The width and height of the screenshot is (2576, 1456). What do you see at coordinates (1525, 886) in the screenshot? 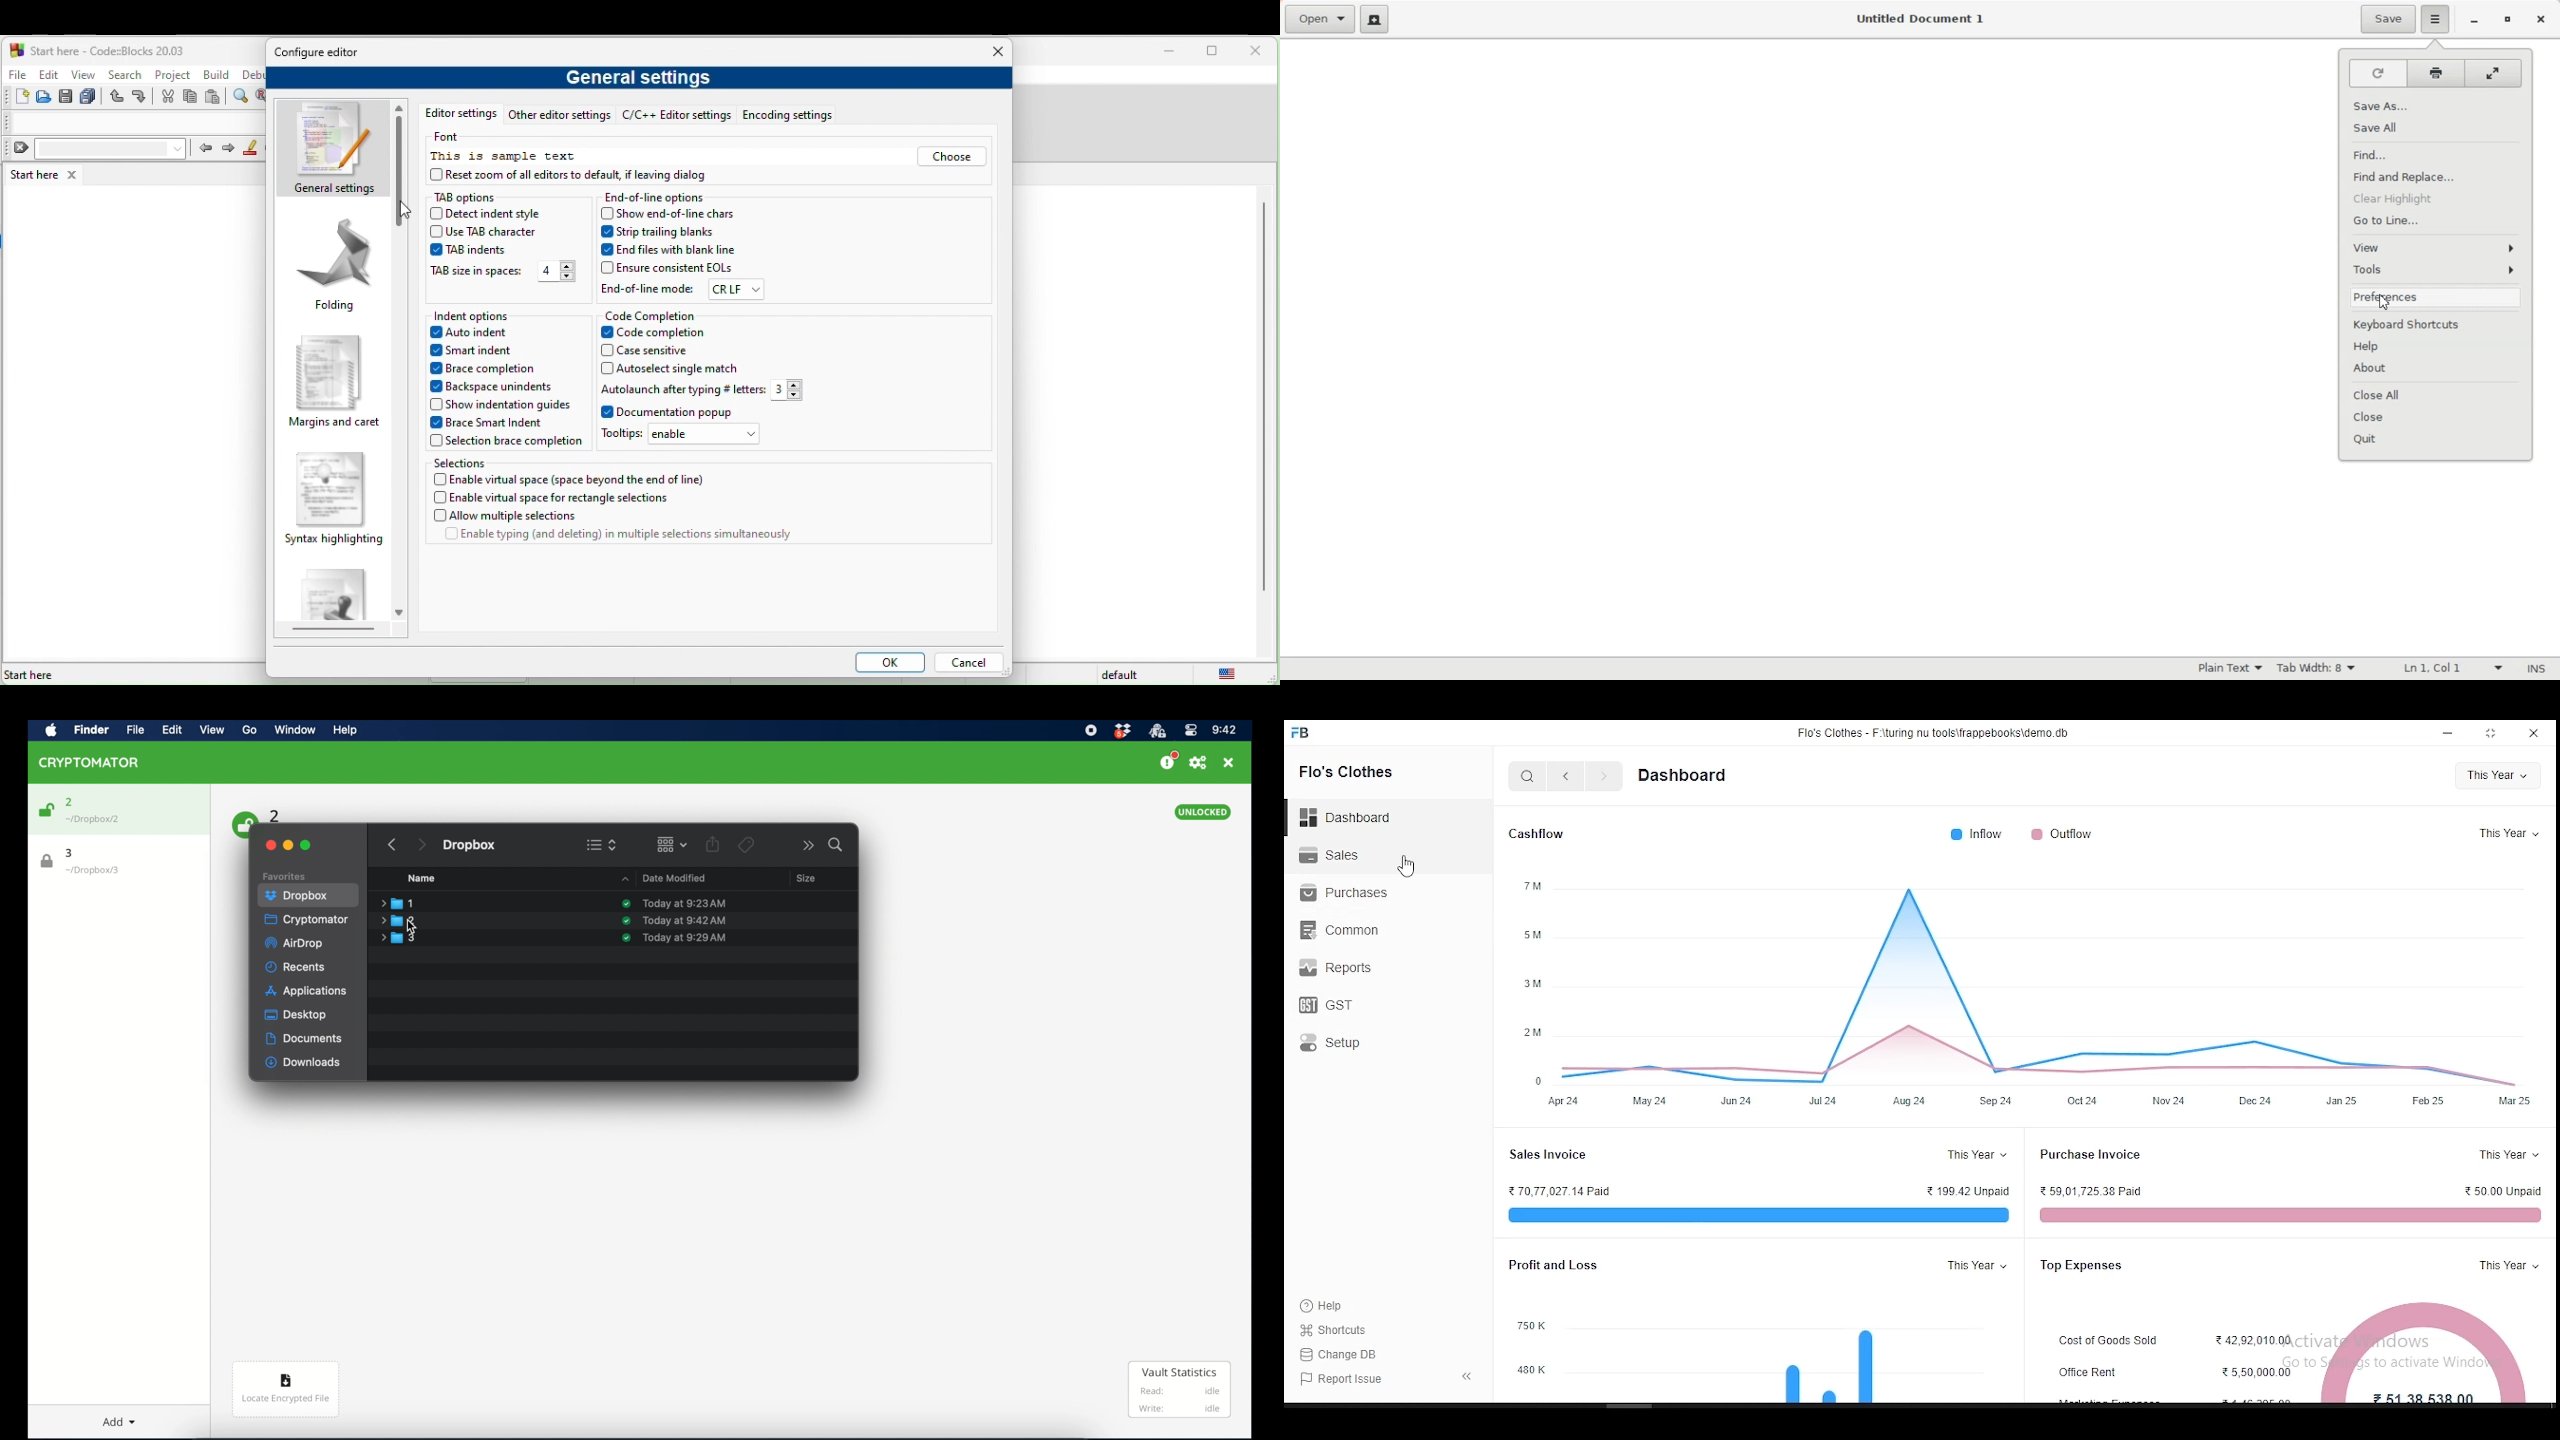
I see `7M` at bounding box center [1525, 886].